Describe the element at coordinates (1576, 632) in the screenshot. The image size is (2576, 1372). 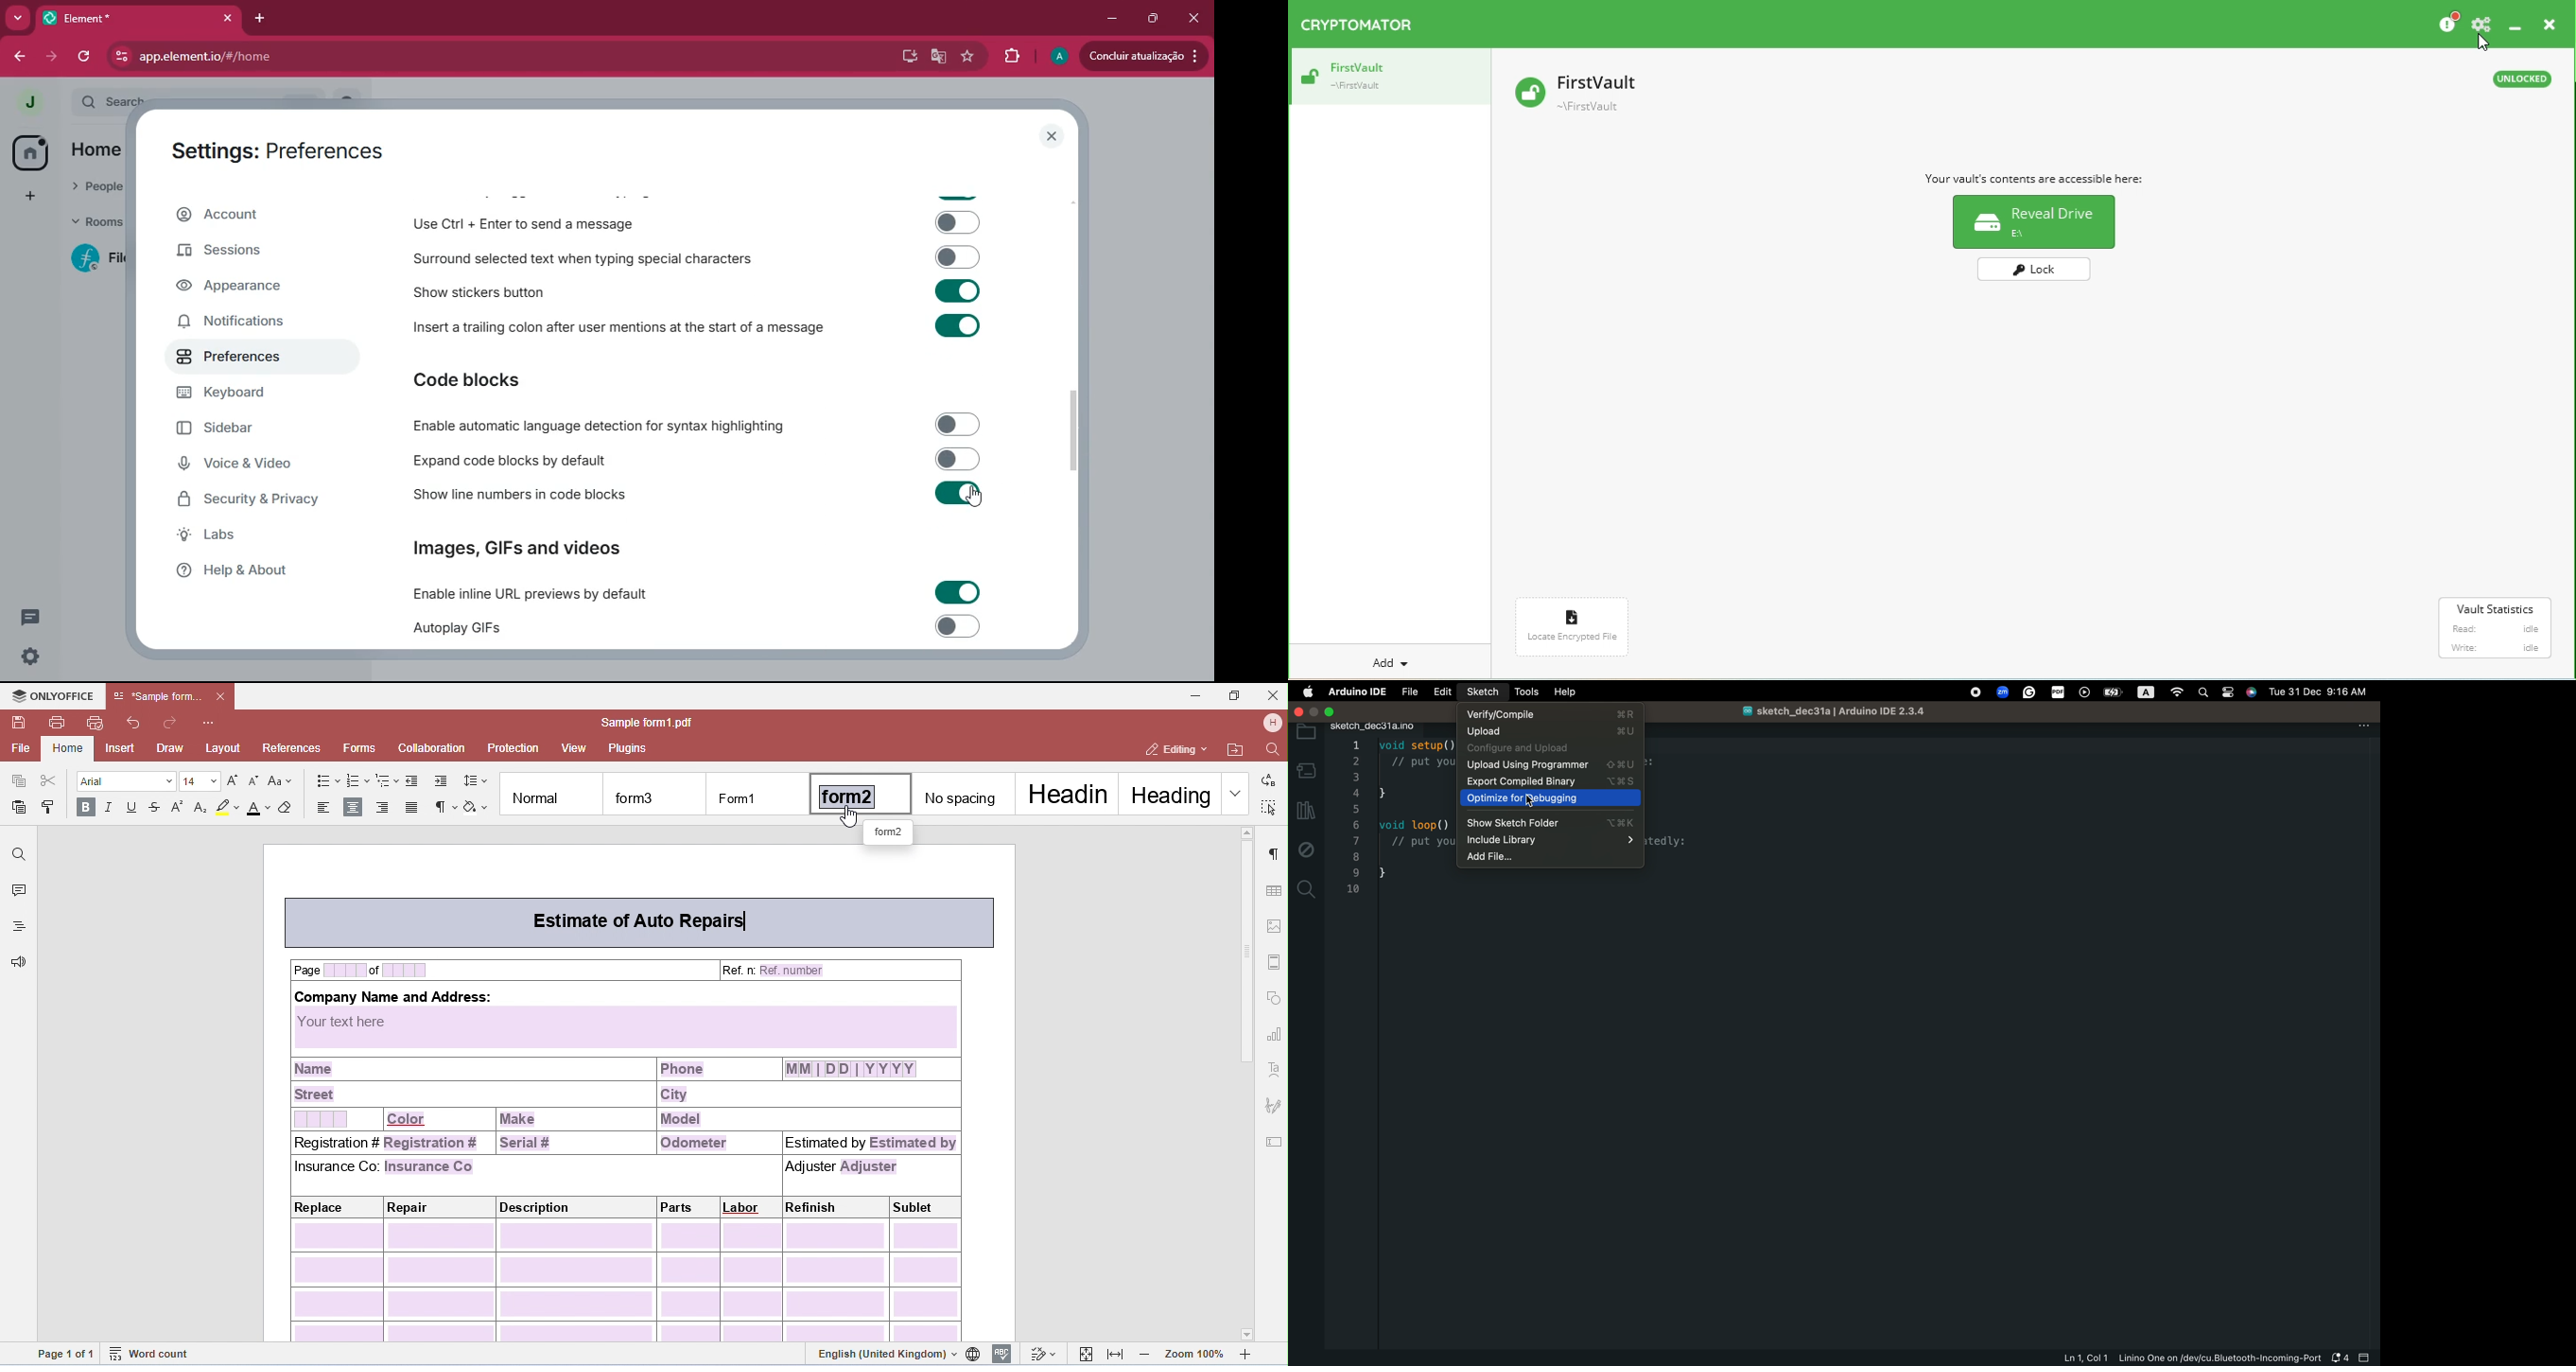
I see `Locate encrypted file` at that location.